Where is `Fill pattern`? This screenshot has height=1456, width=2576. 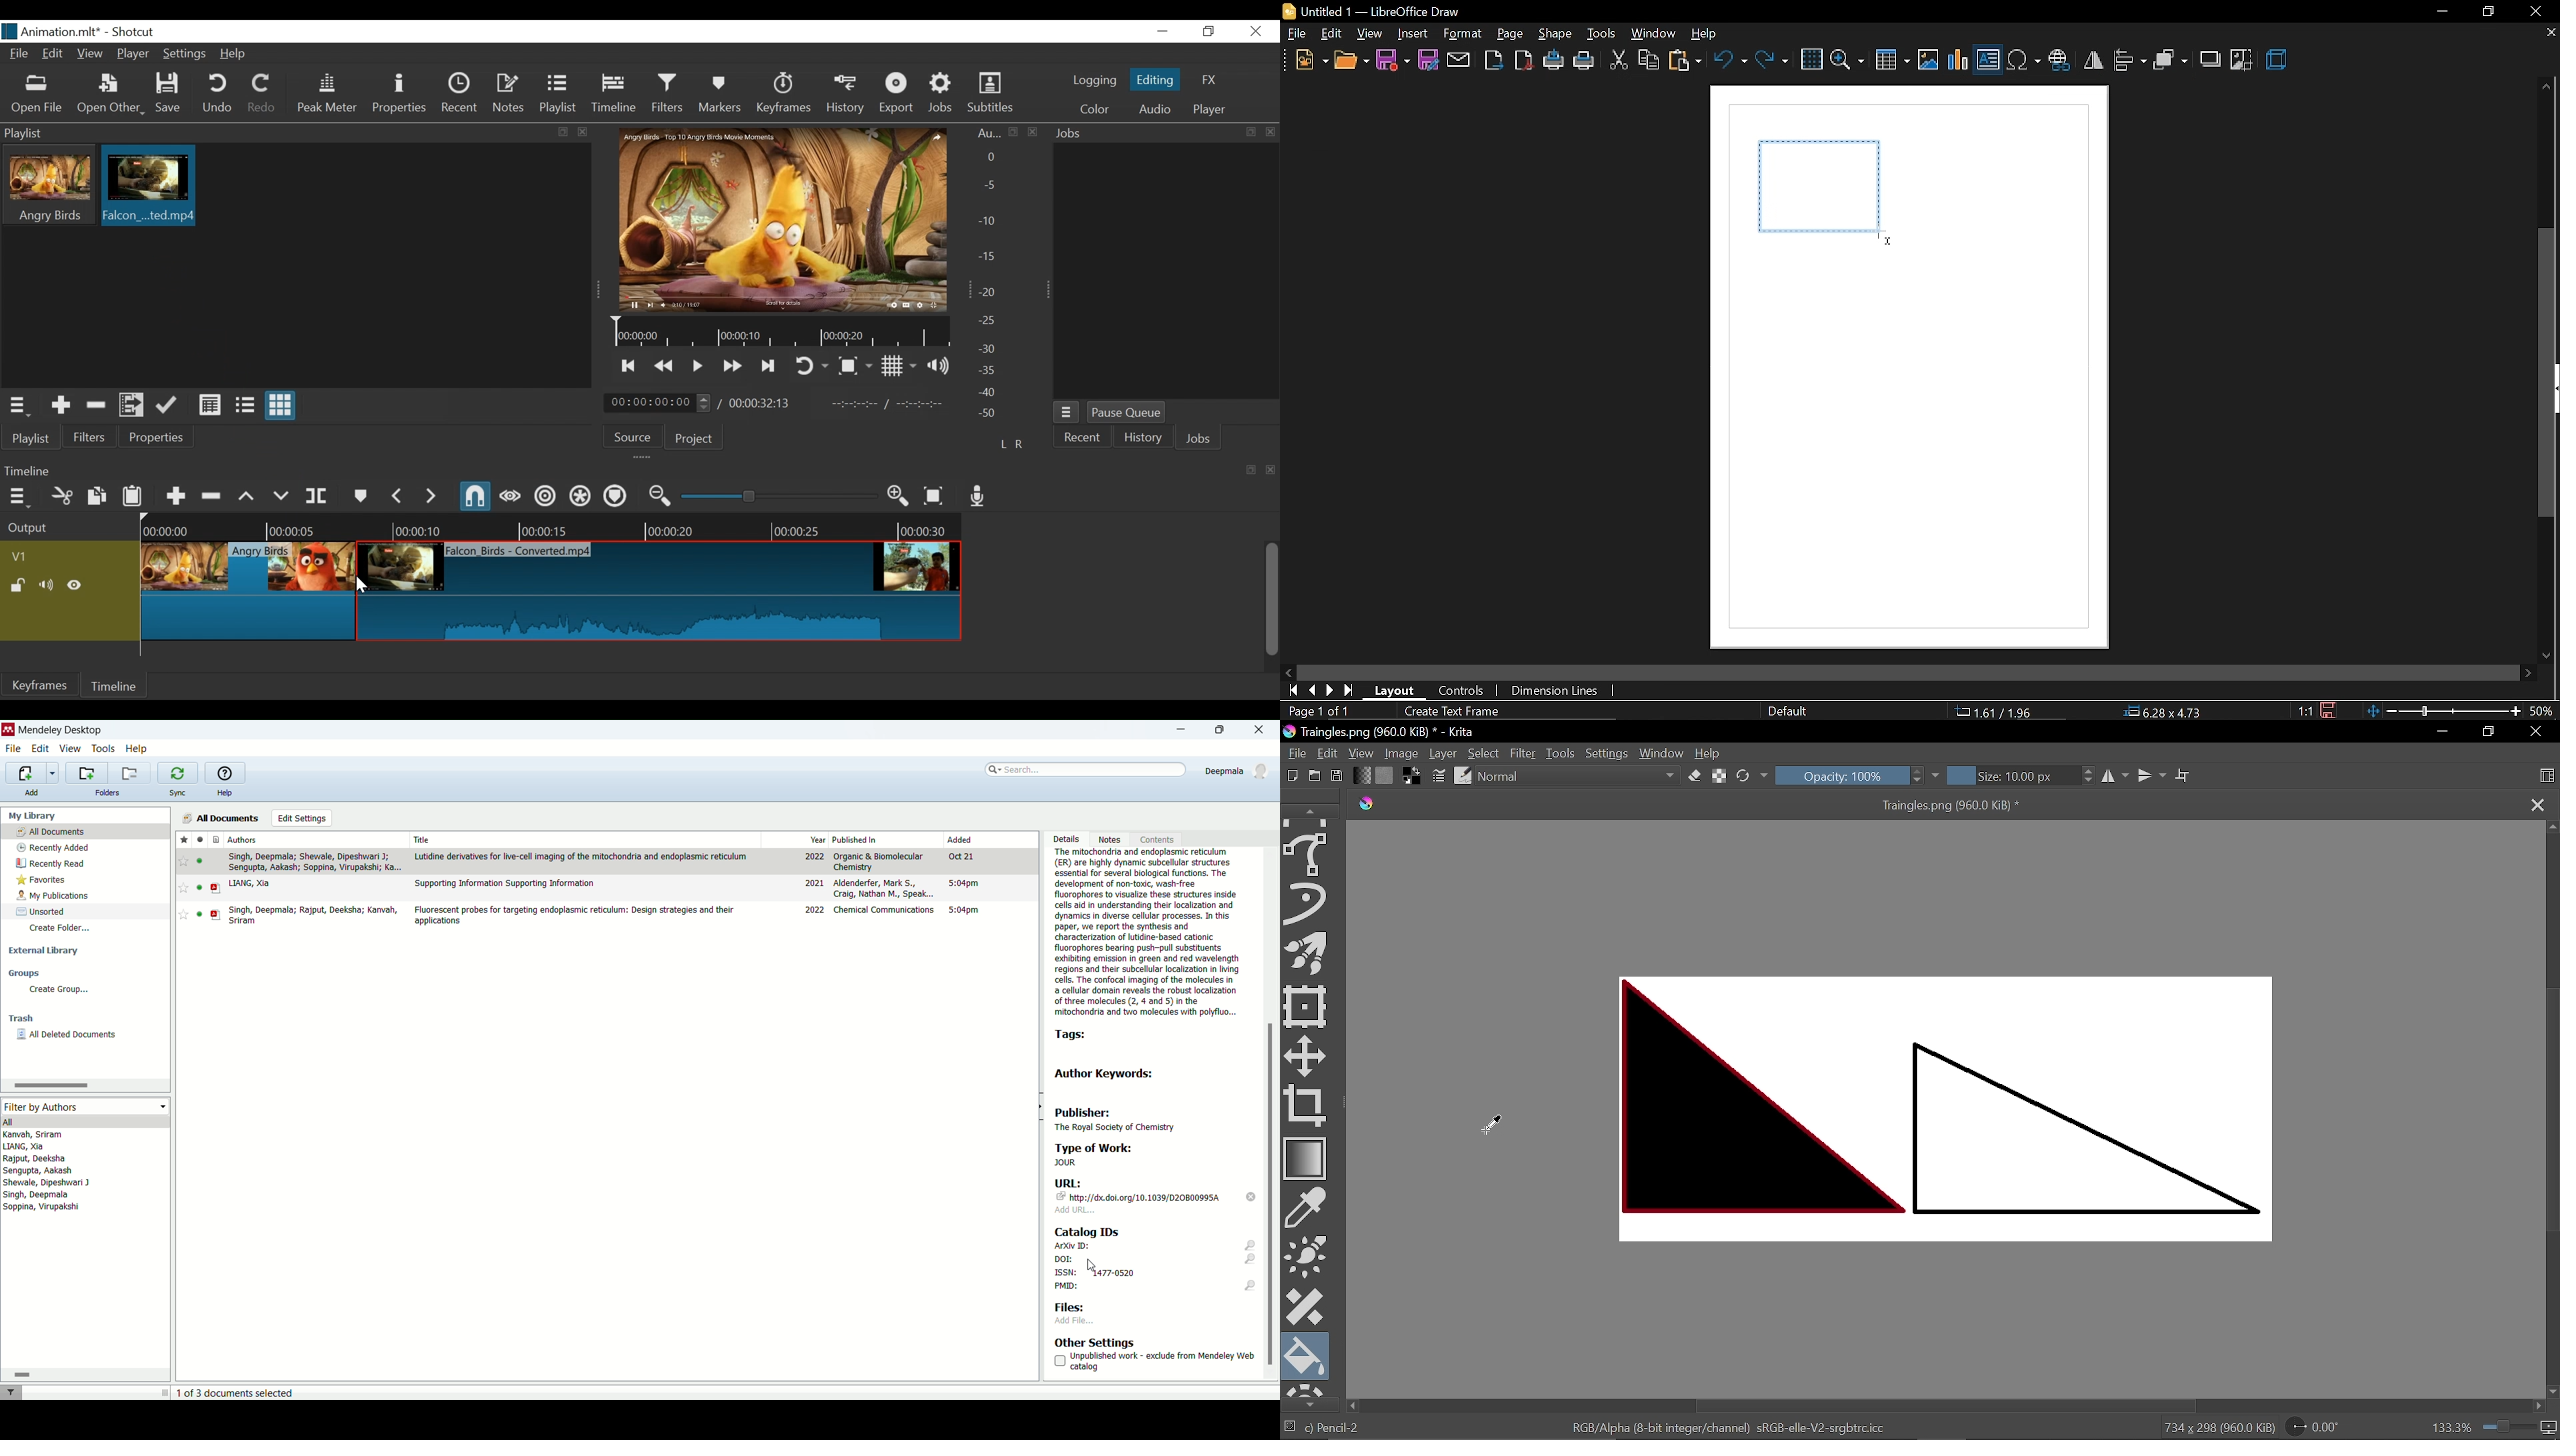 Fill pattern is located at coordinates (1385, 775).